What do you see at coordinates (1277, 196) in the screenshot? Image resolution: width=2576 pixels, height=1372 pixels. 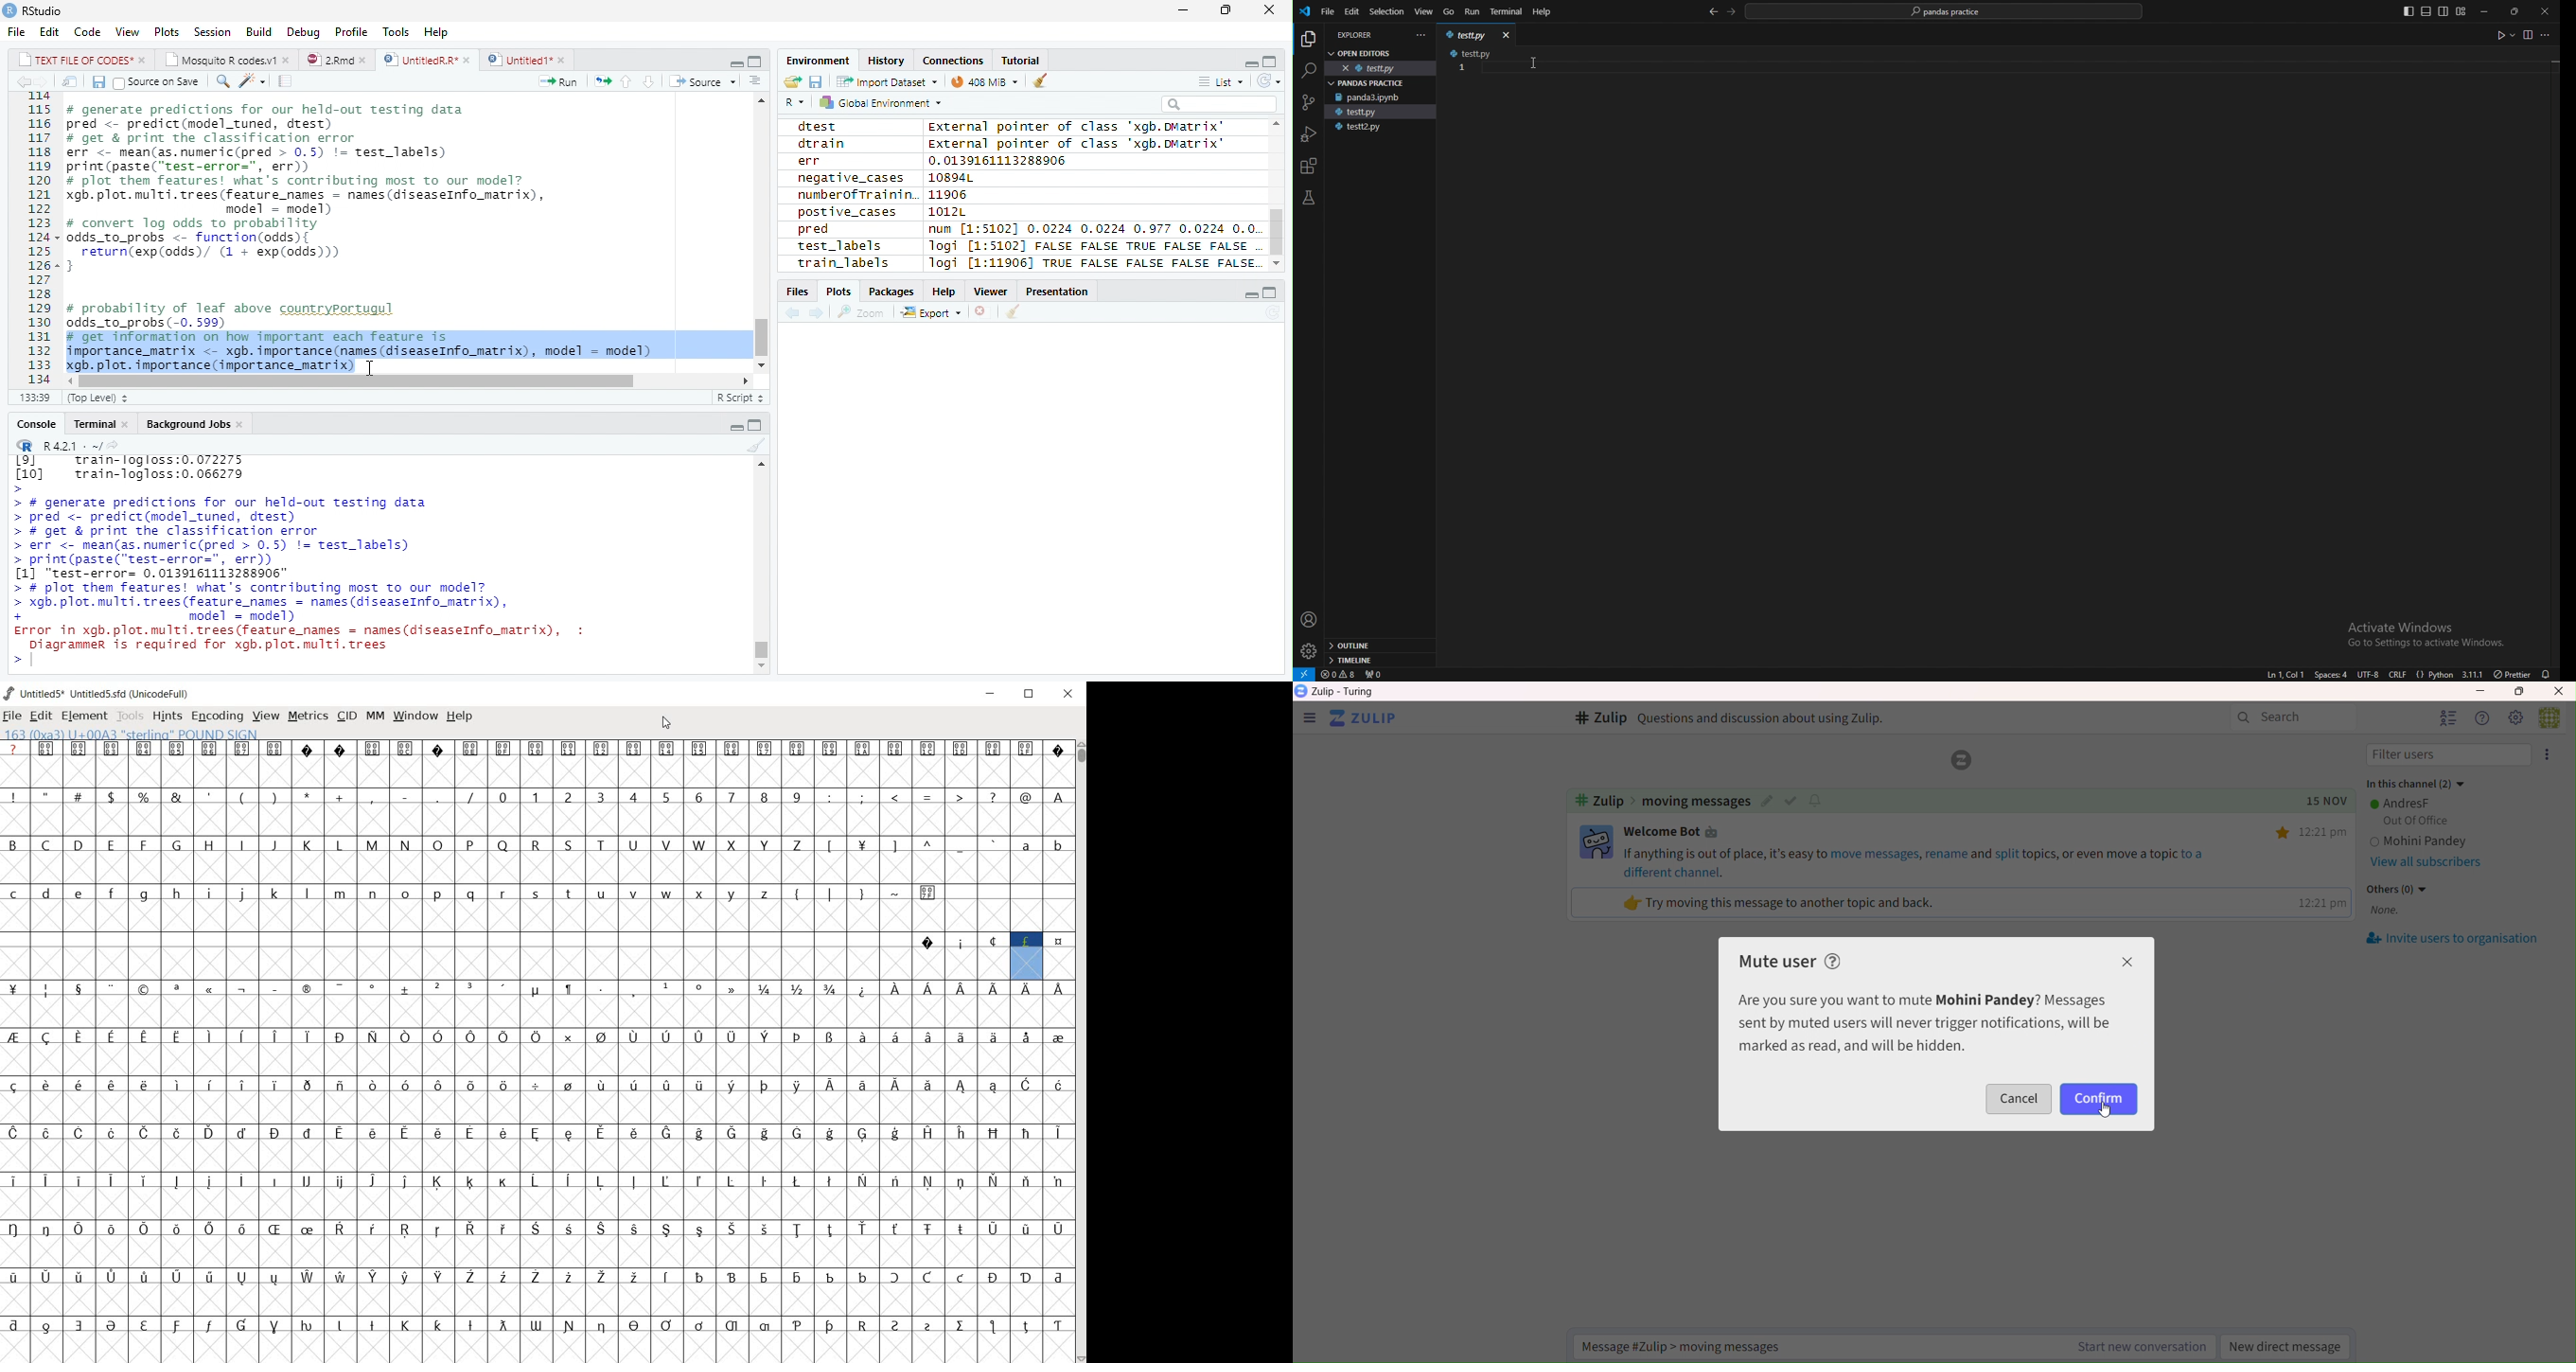 I see `Scroll` at bounding box center [1277, 196].